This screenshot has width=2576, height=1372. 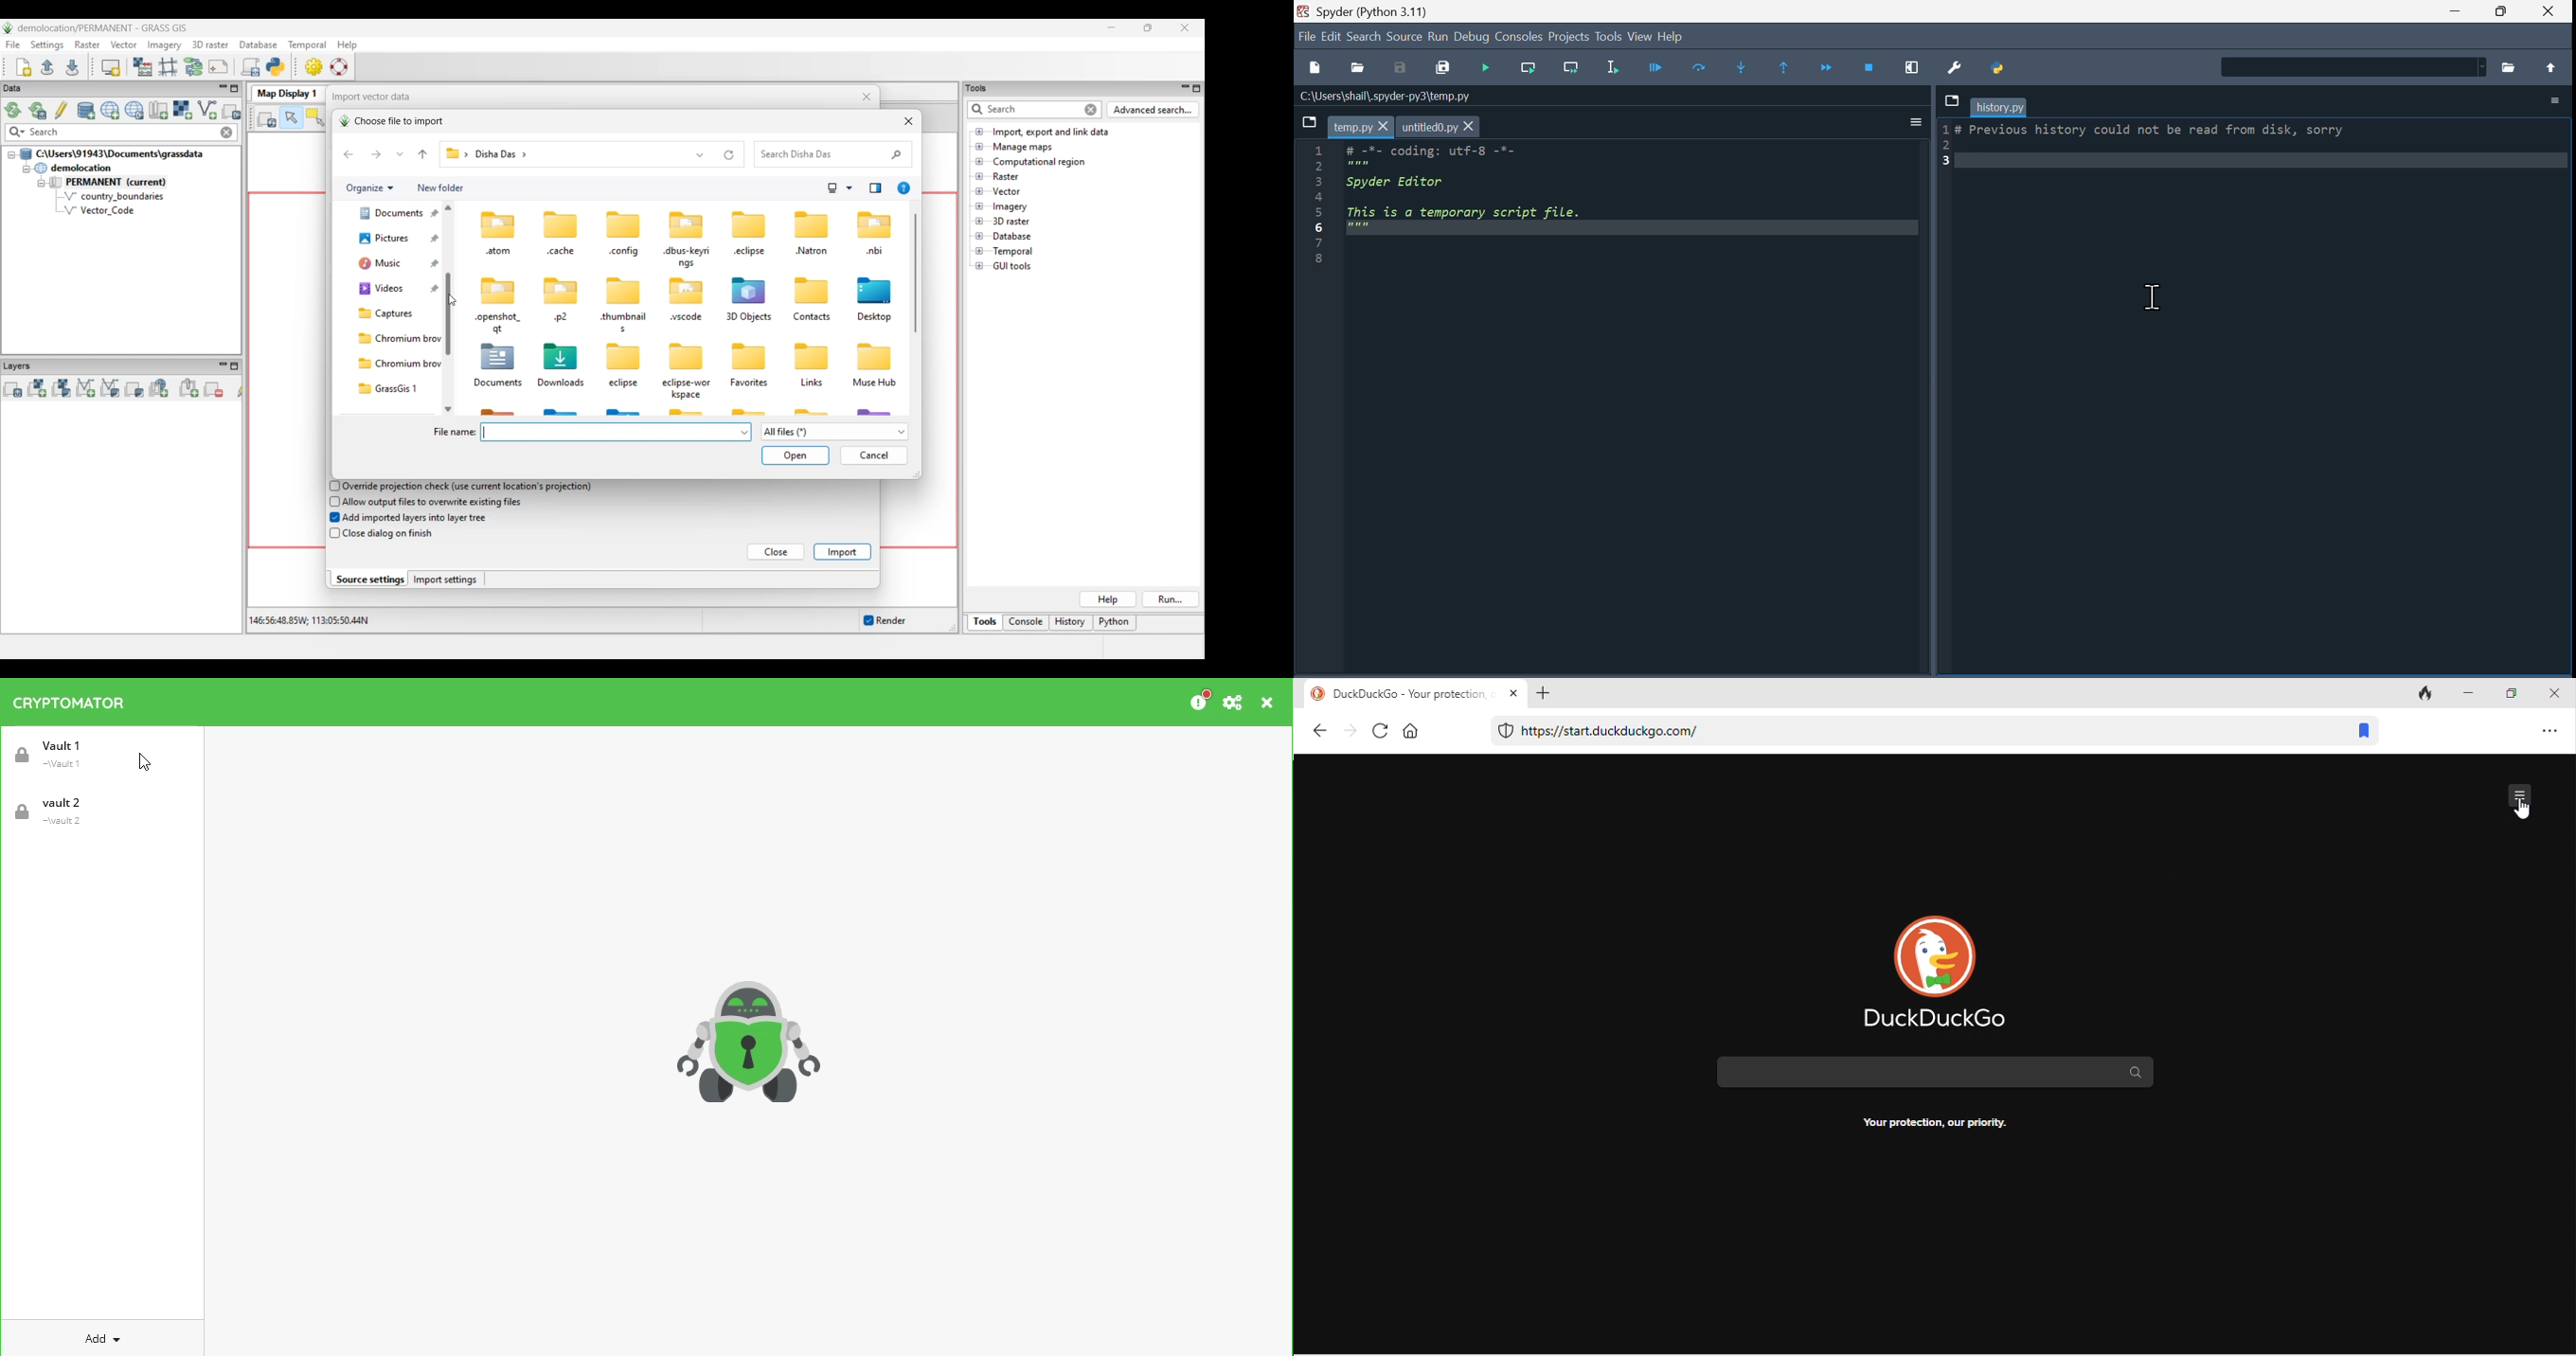 What do you see at coordinates (1784, 66) in the screenshot?
I see `Execute until same function returns` at bounding box center [1784, 66].